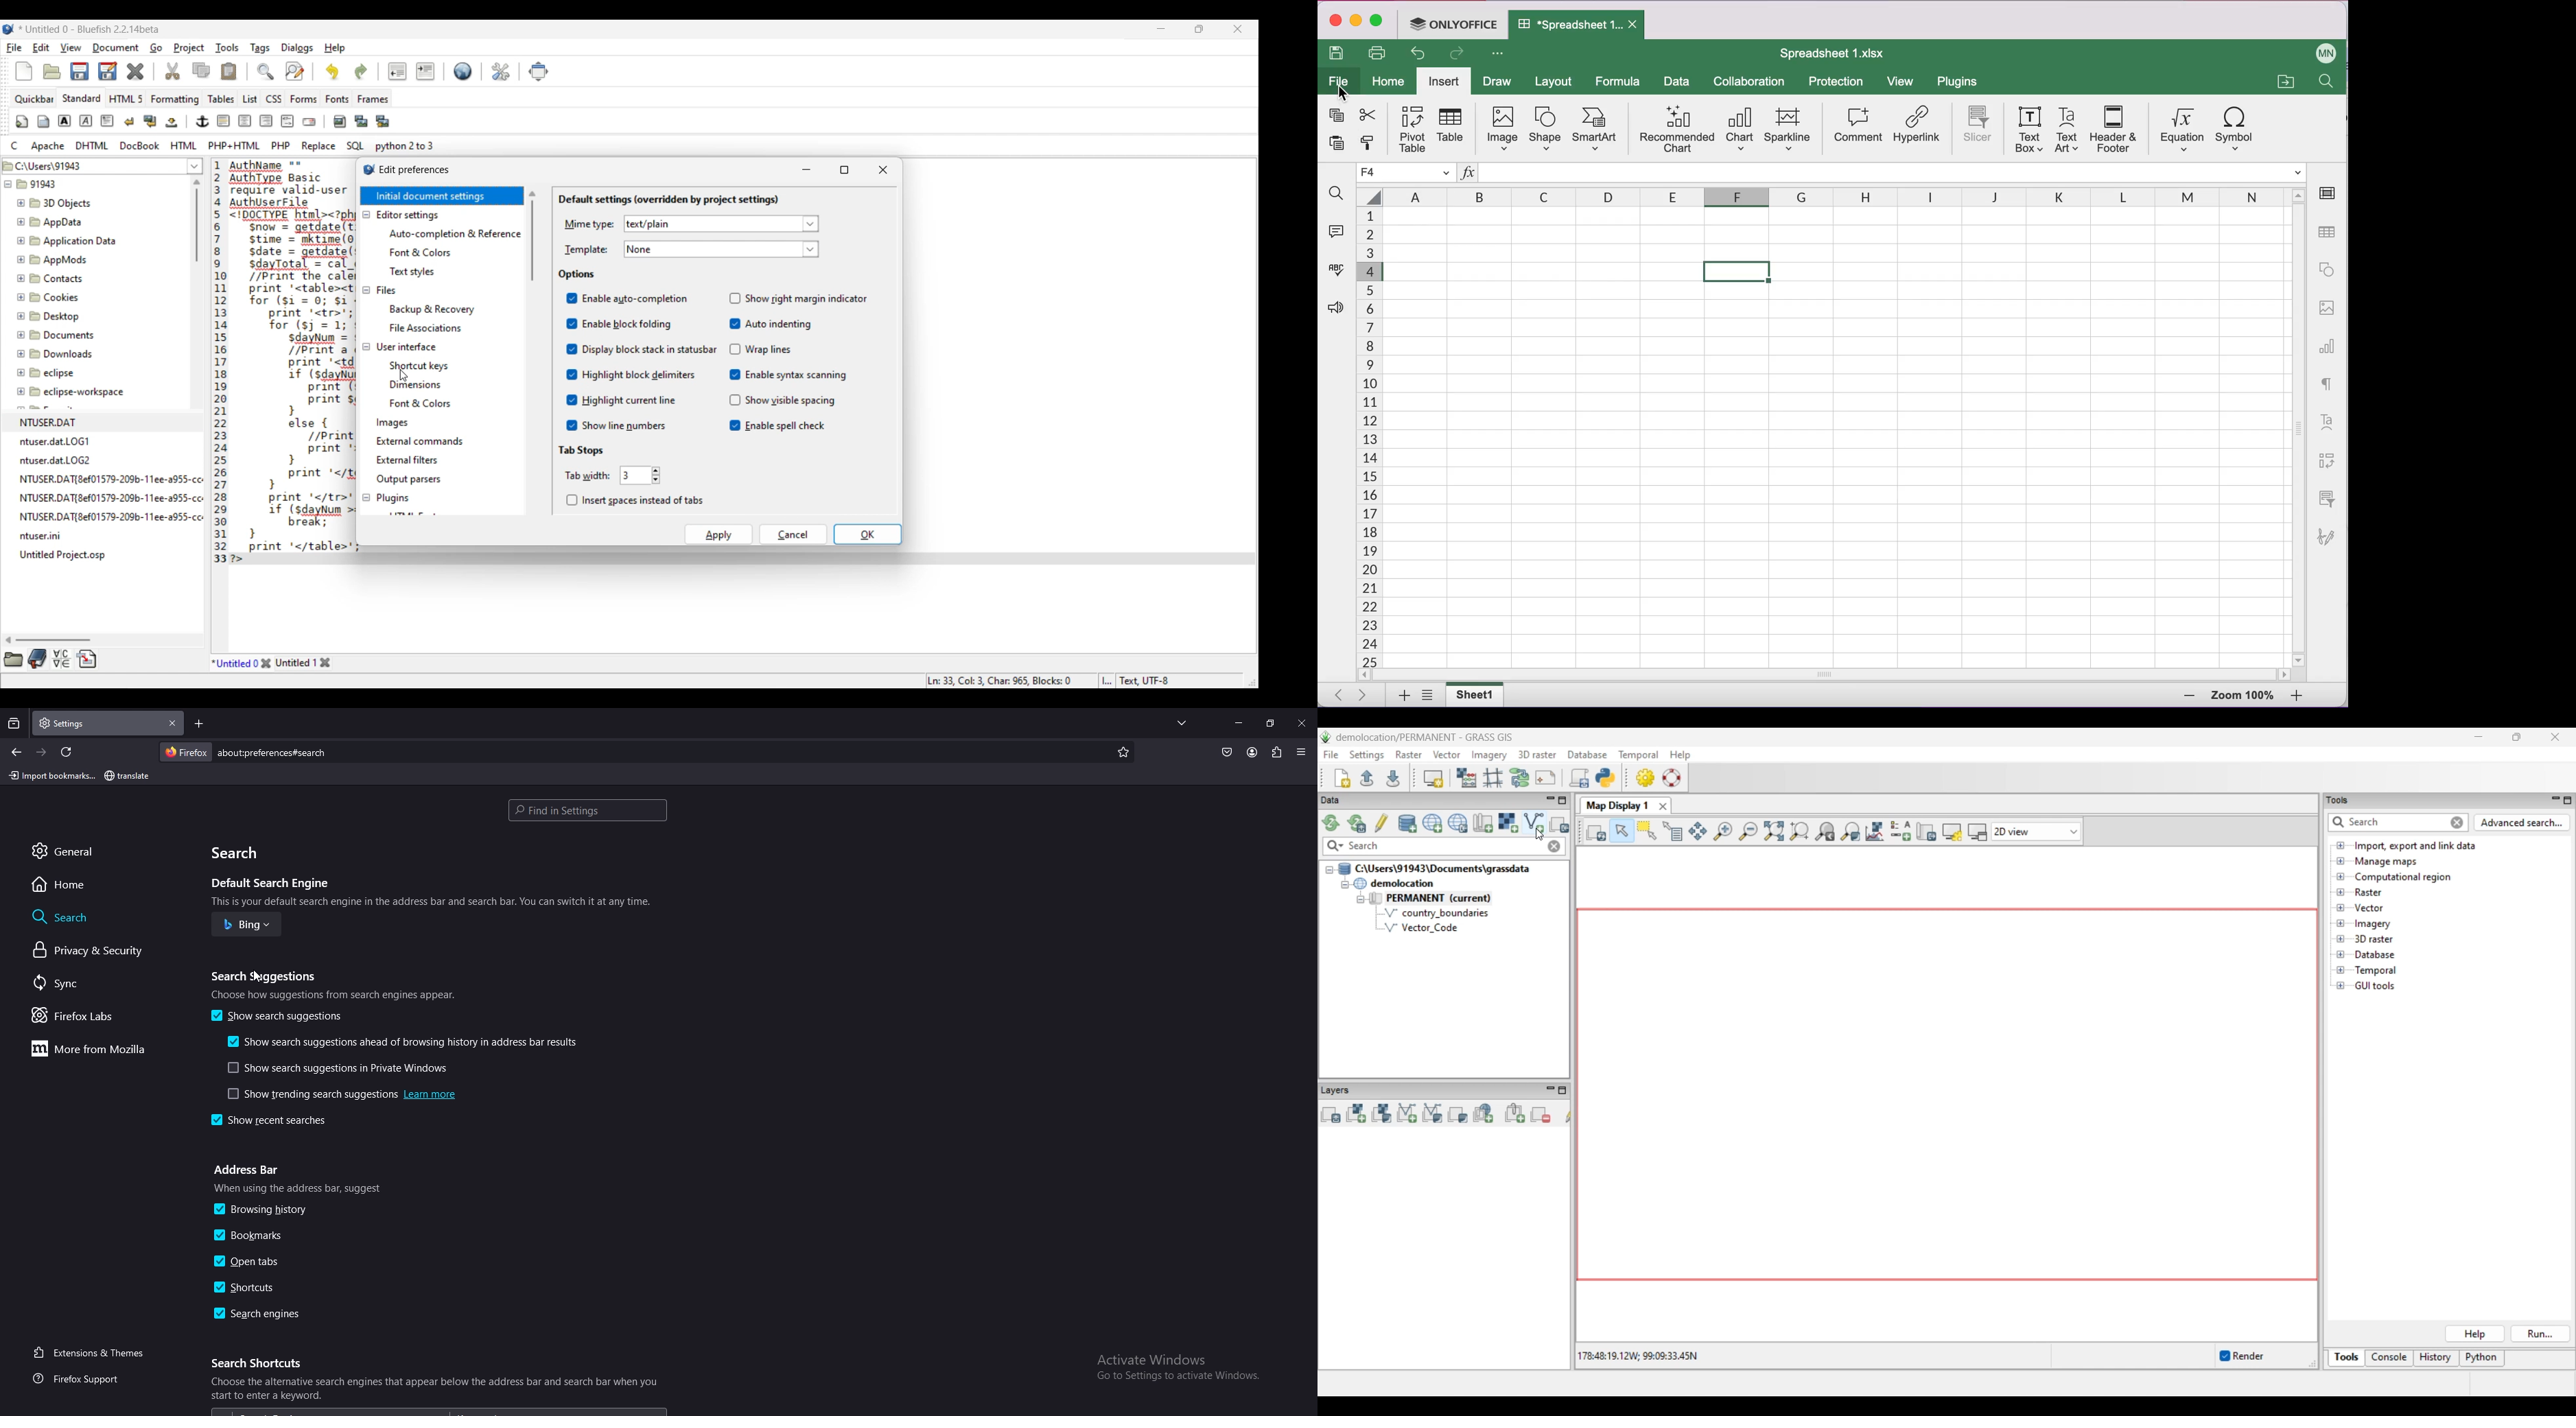 The width and height of the screenshot is (2576, 1428). What do you see at coordinates (1893, 171) in the screenshot?
I see `formula bar` at bounding box center [1893, 171].